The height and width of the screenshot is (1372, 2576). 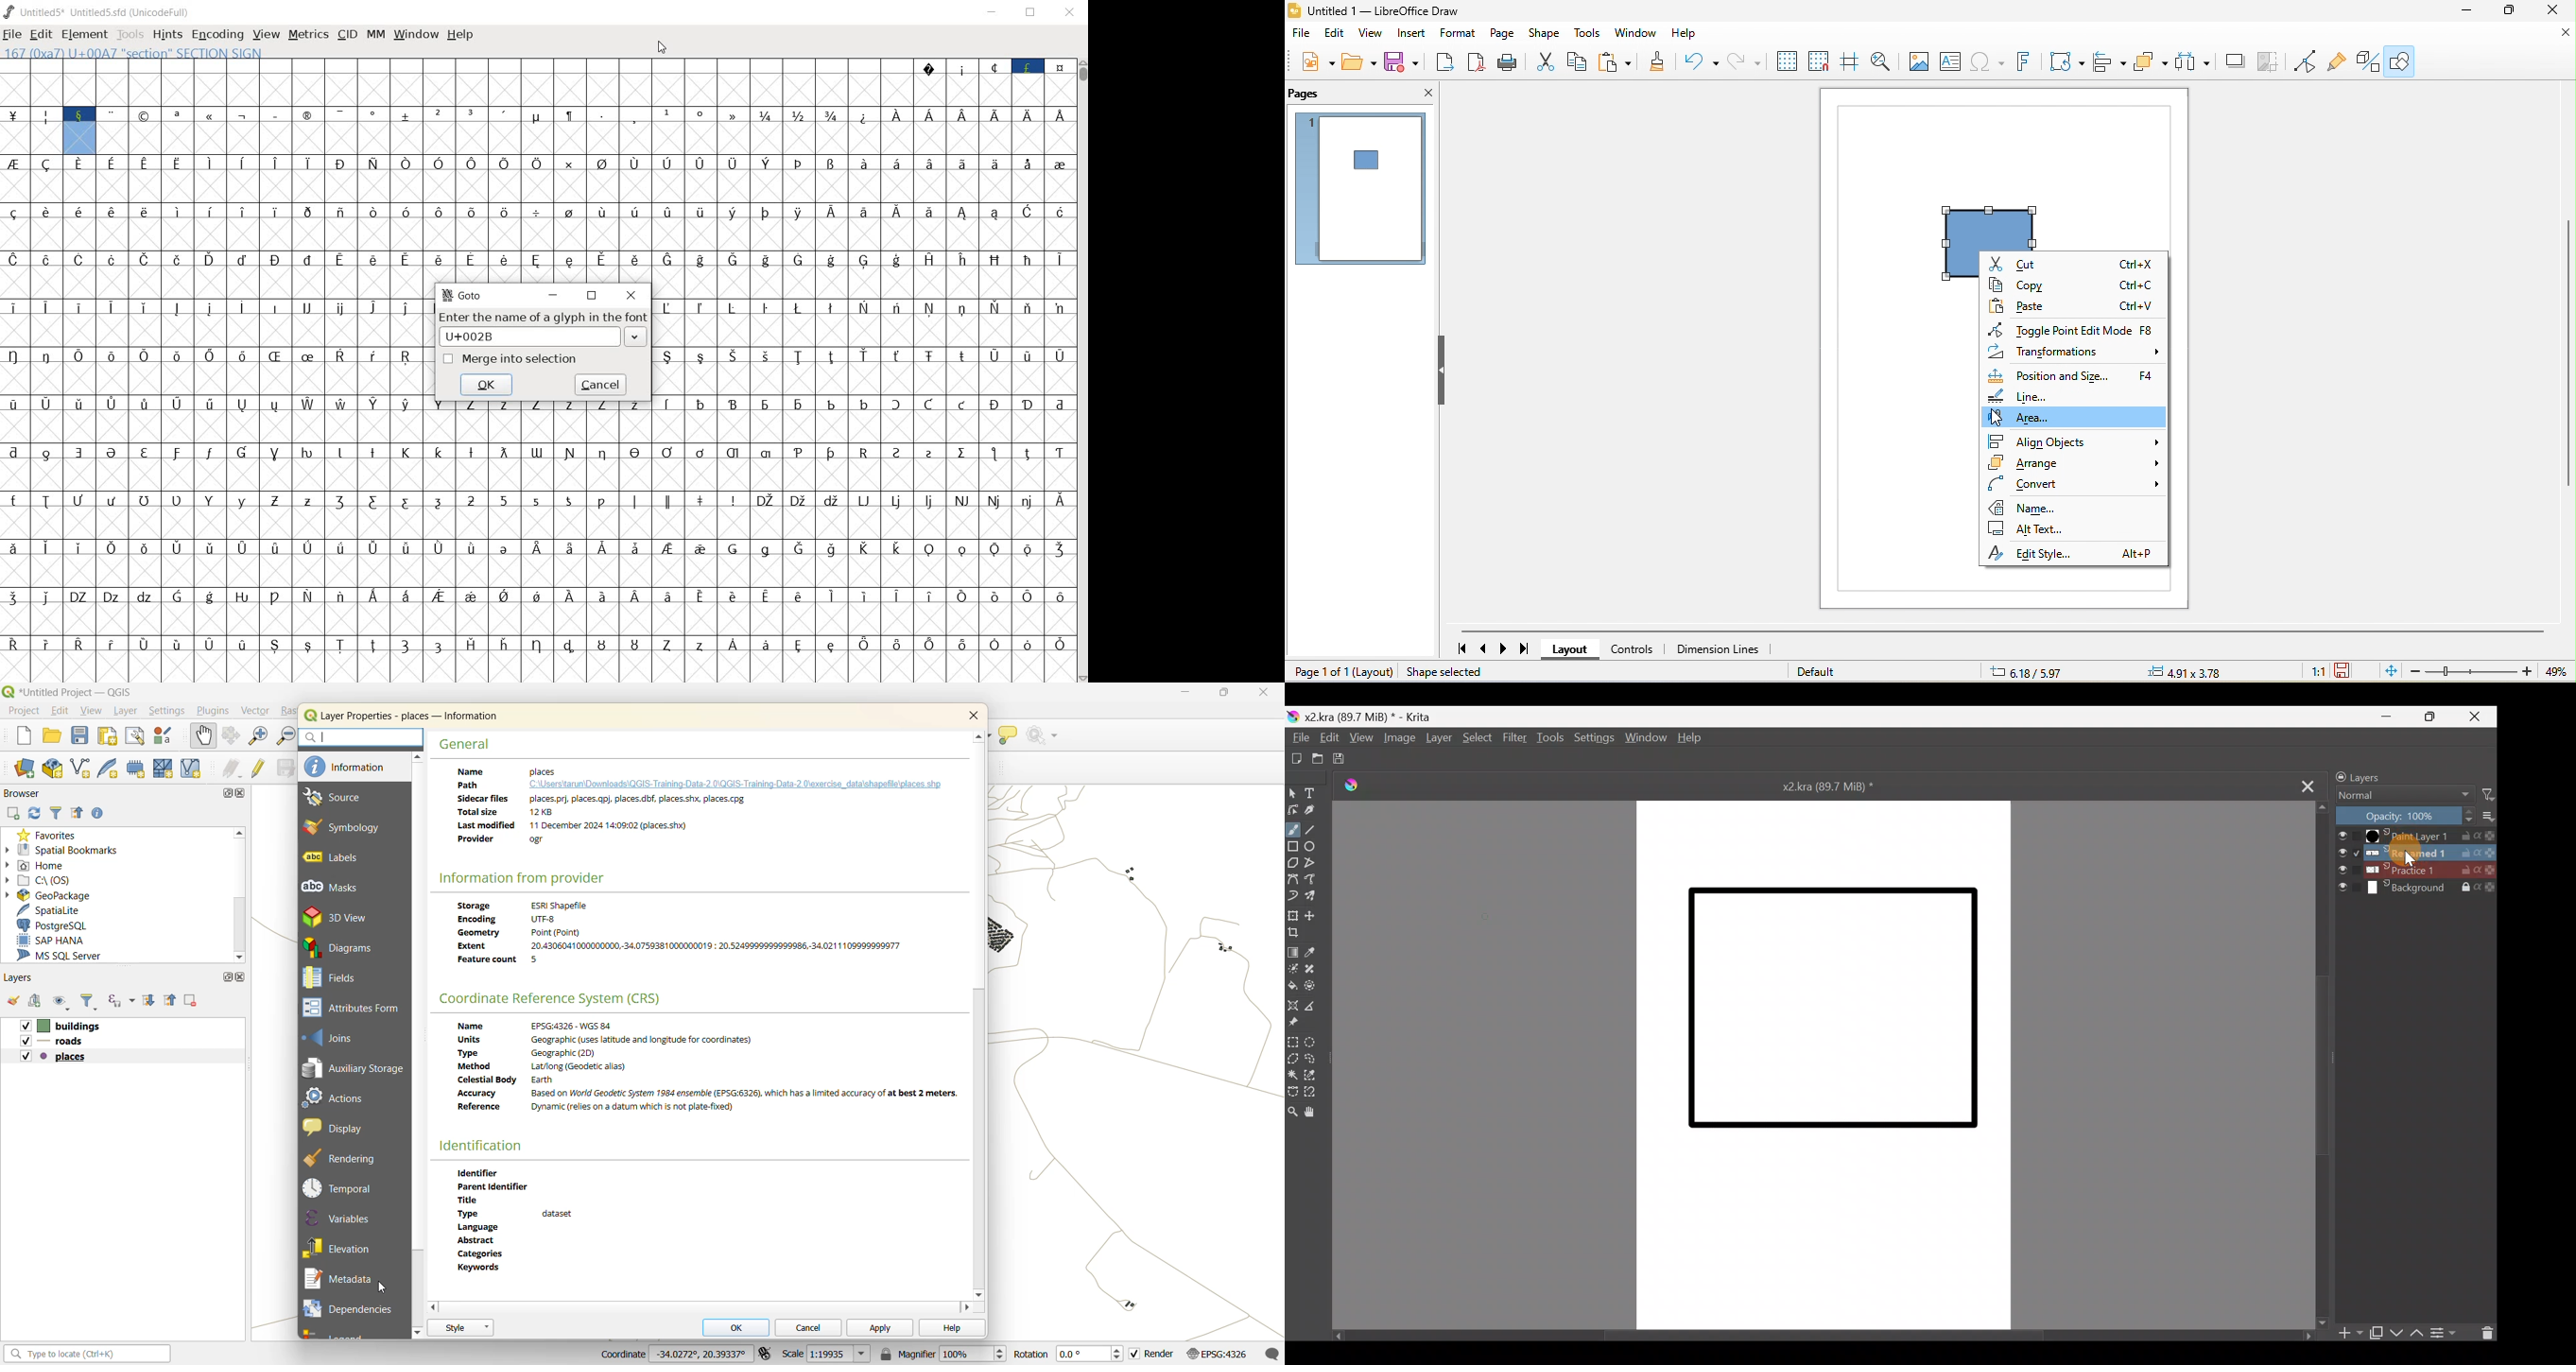 I want to click on layout, so click(x=1374, y=672).